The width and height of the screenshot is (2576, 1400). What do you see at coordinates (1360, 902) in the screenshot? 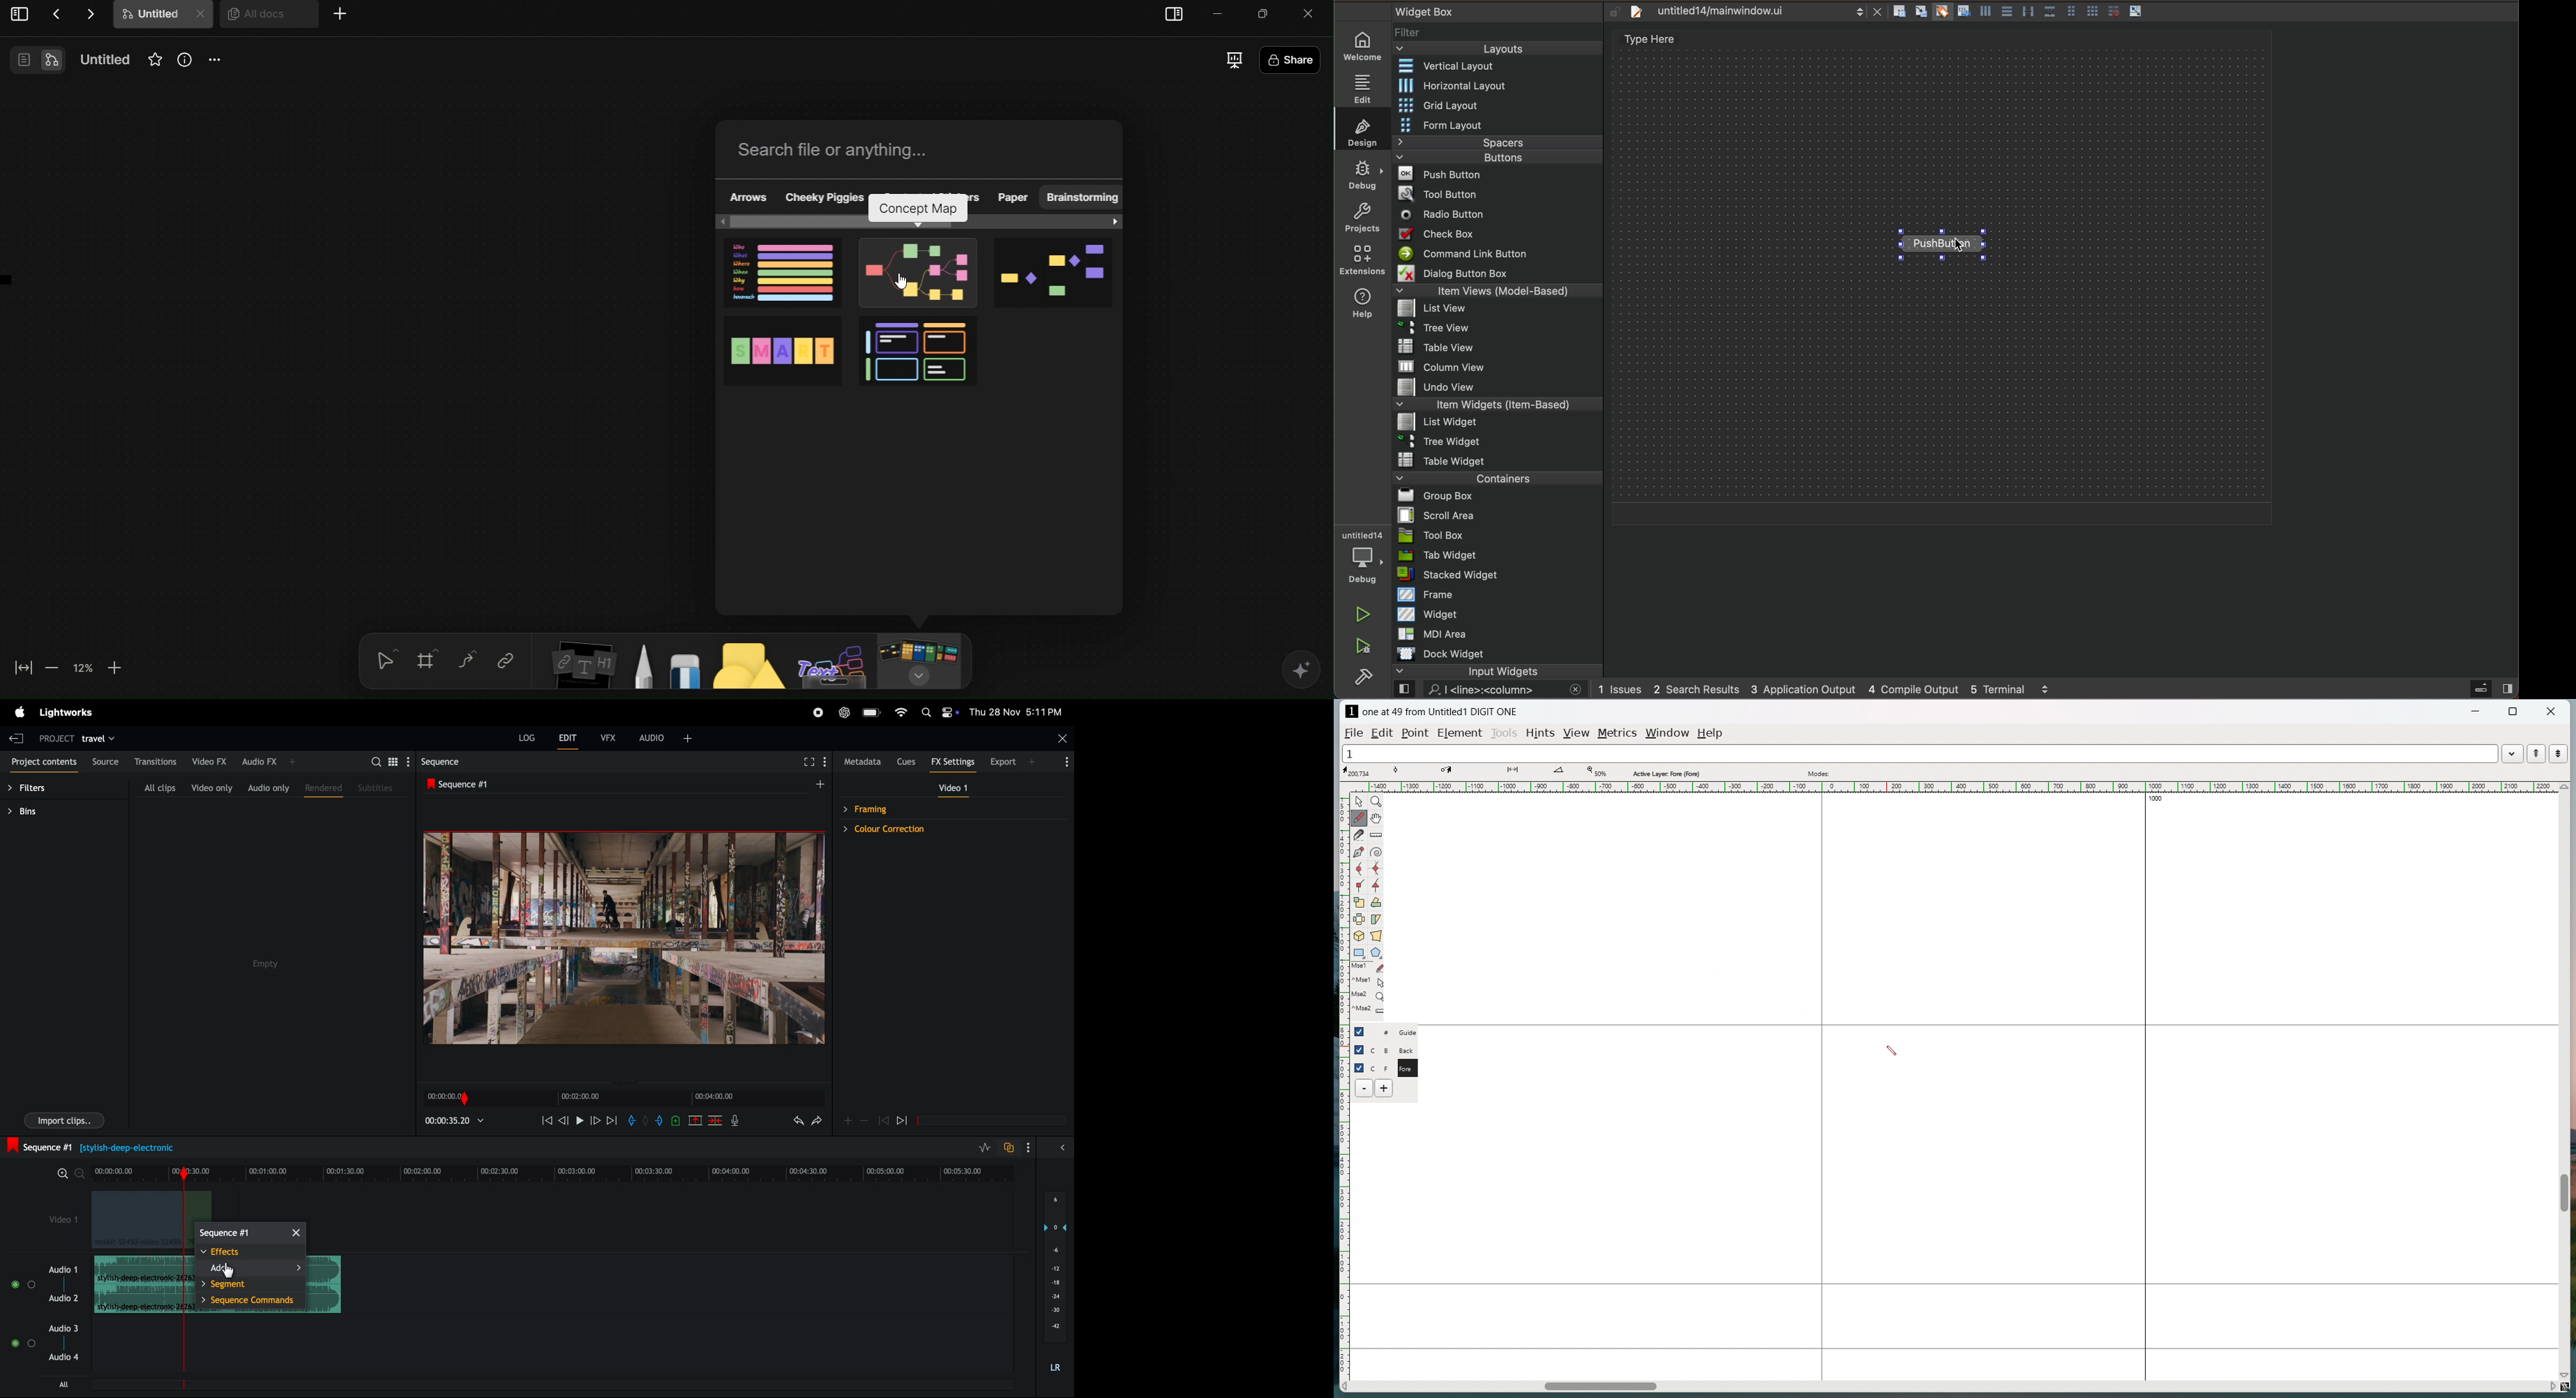
I see `scale` at bounding box center [1360, 902].